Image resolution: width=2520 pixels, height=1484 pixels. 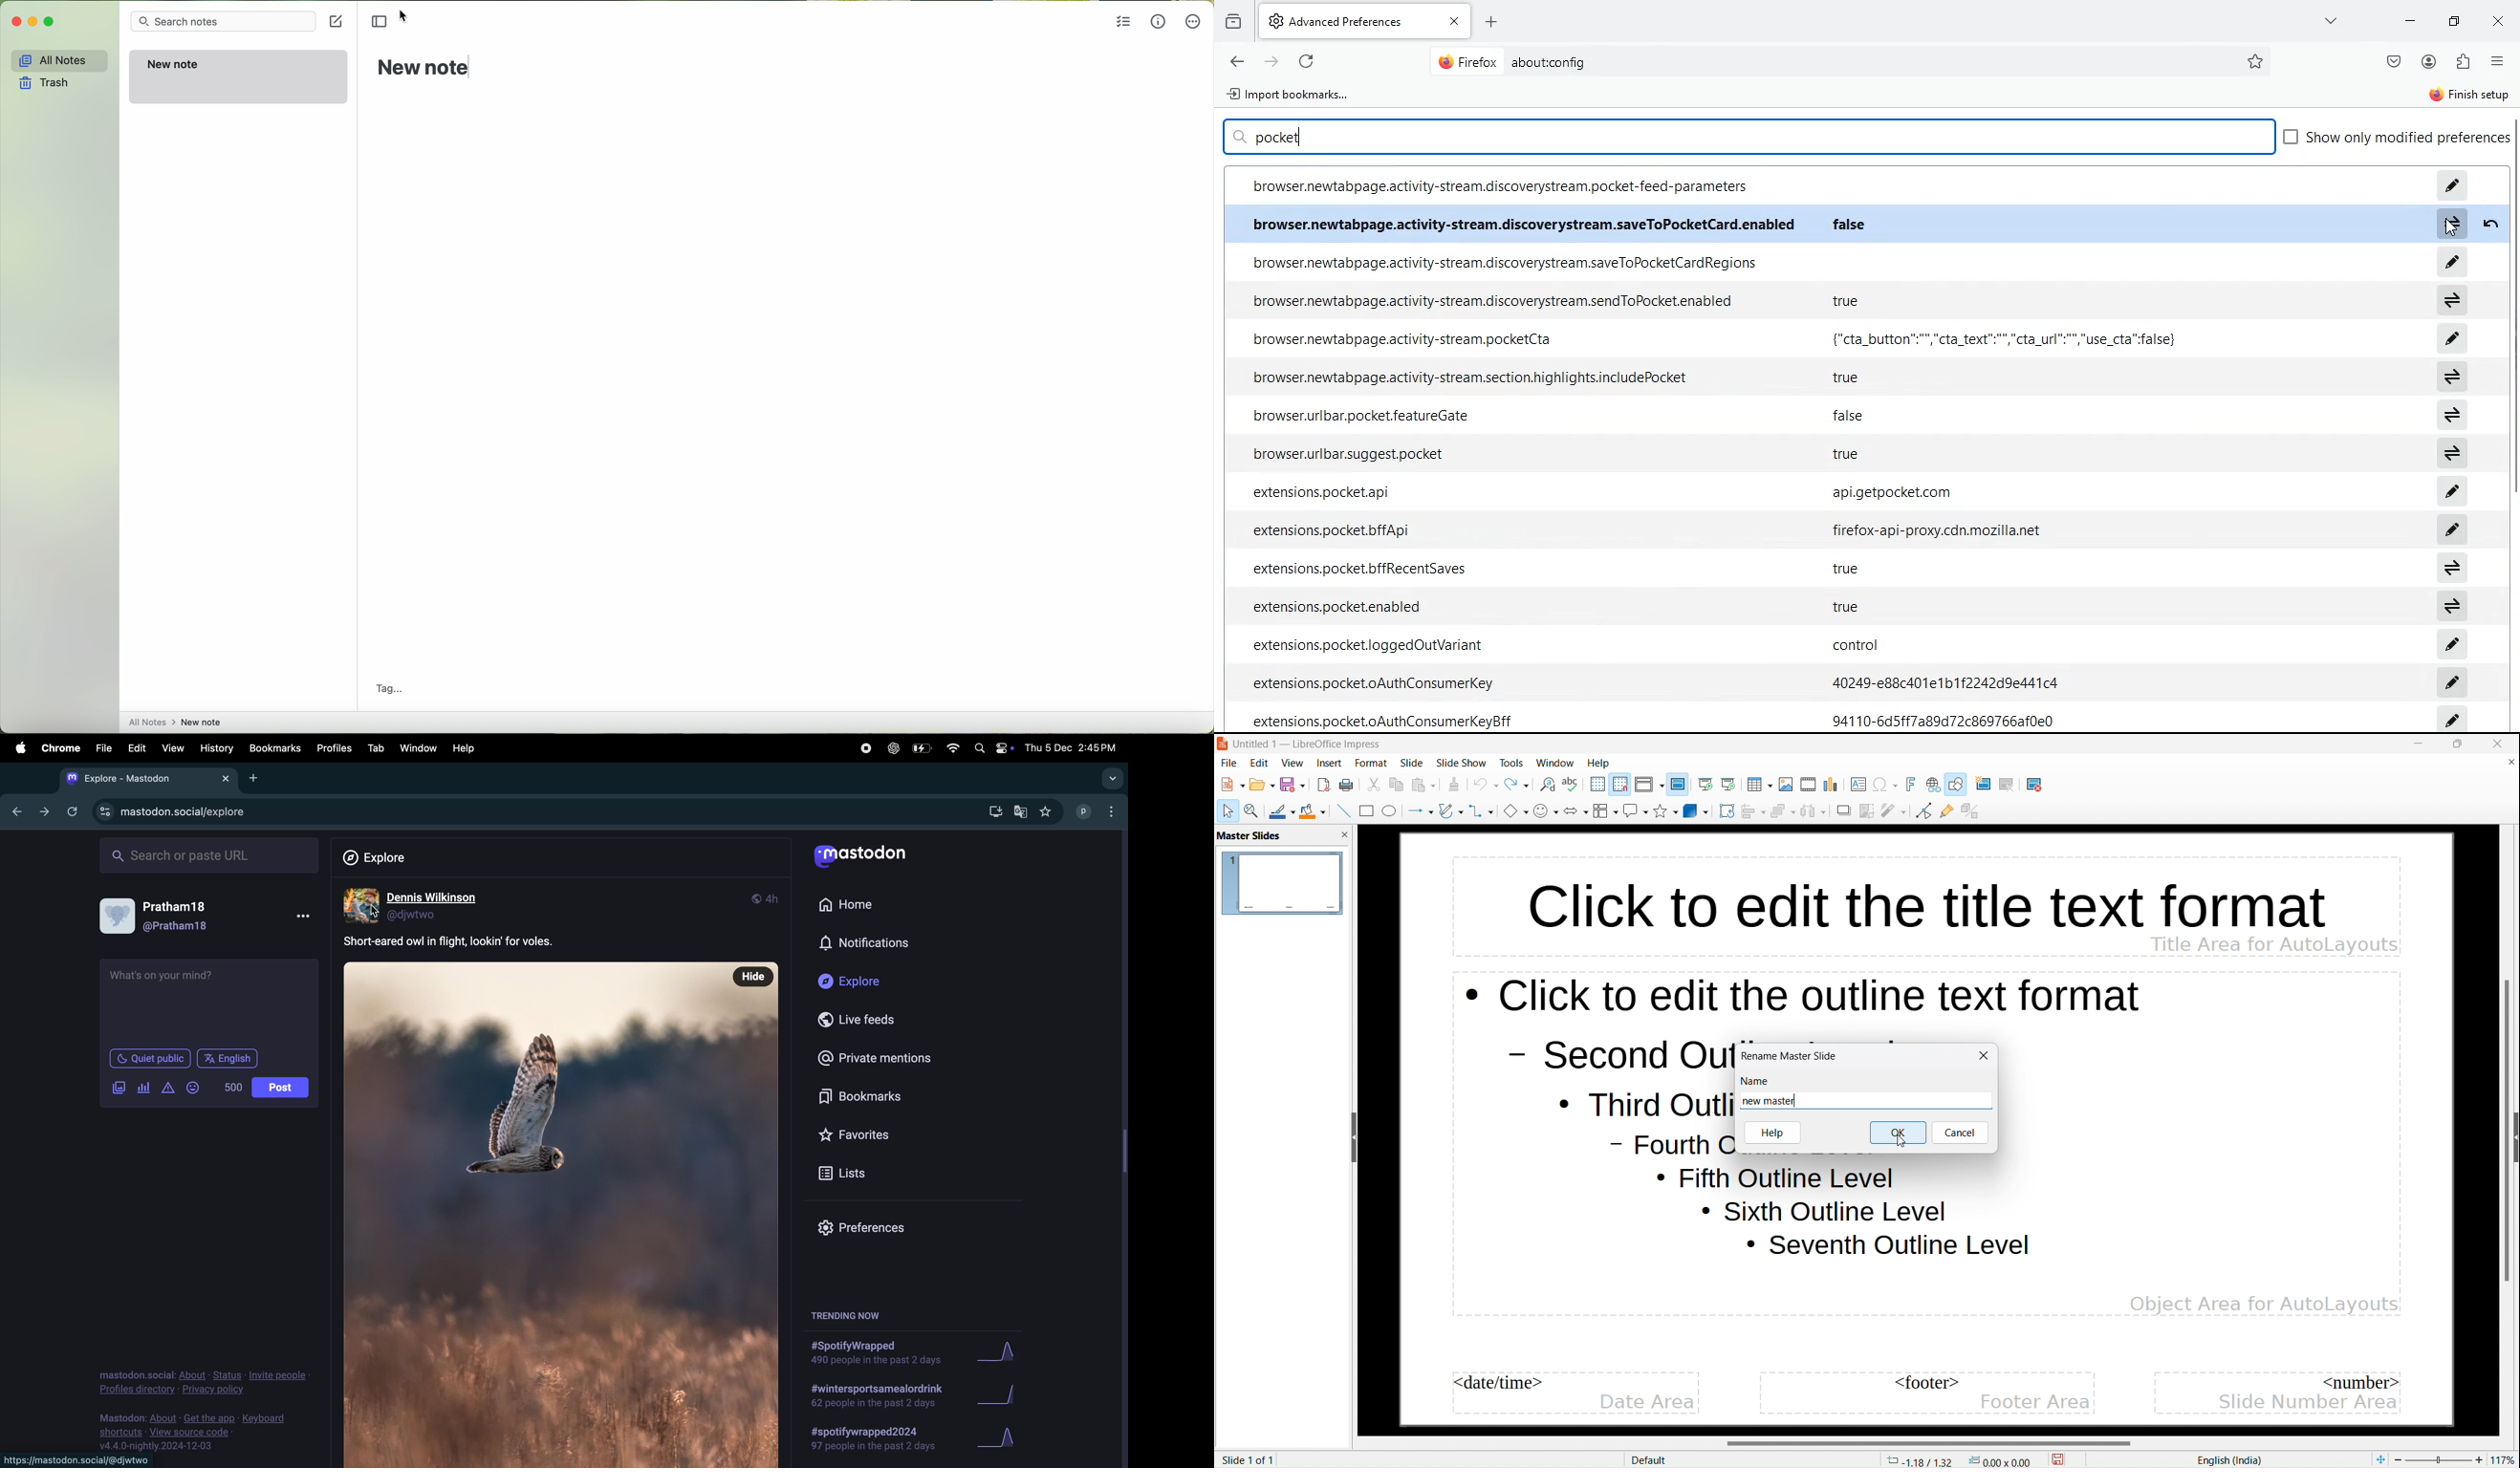 What do you see at coordinates (1022, 811) in the screenshot?
I see `google translate` at bounding box center [1022, 811].